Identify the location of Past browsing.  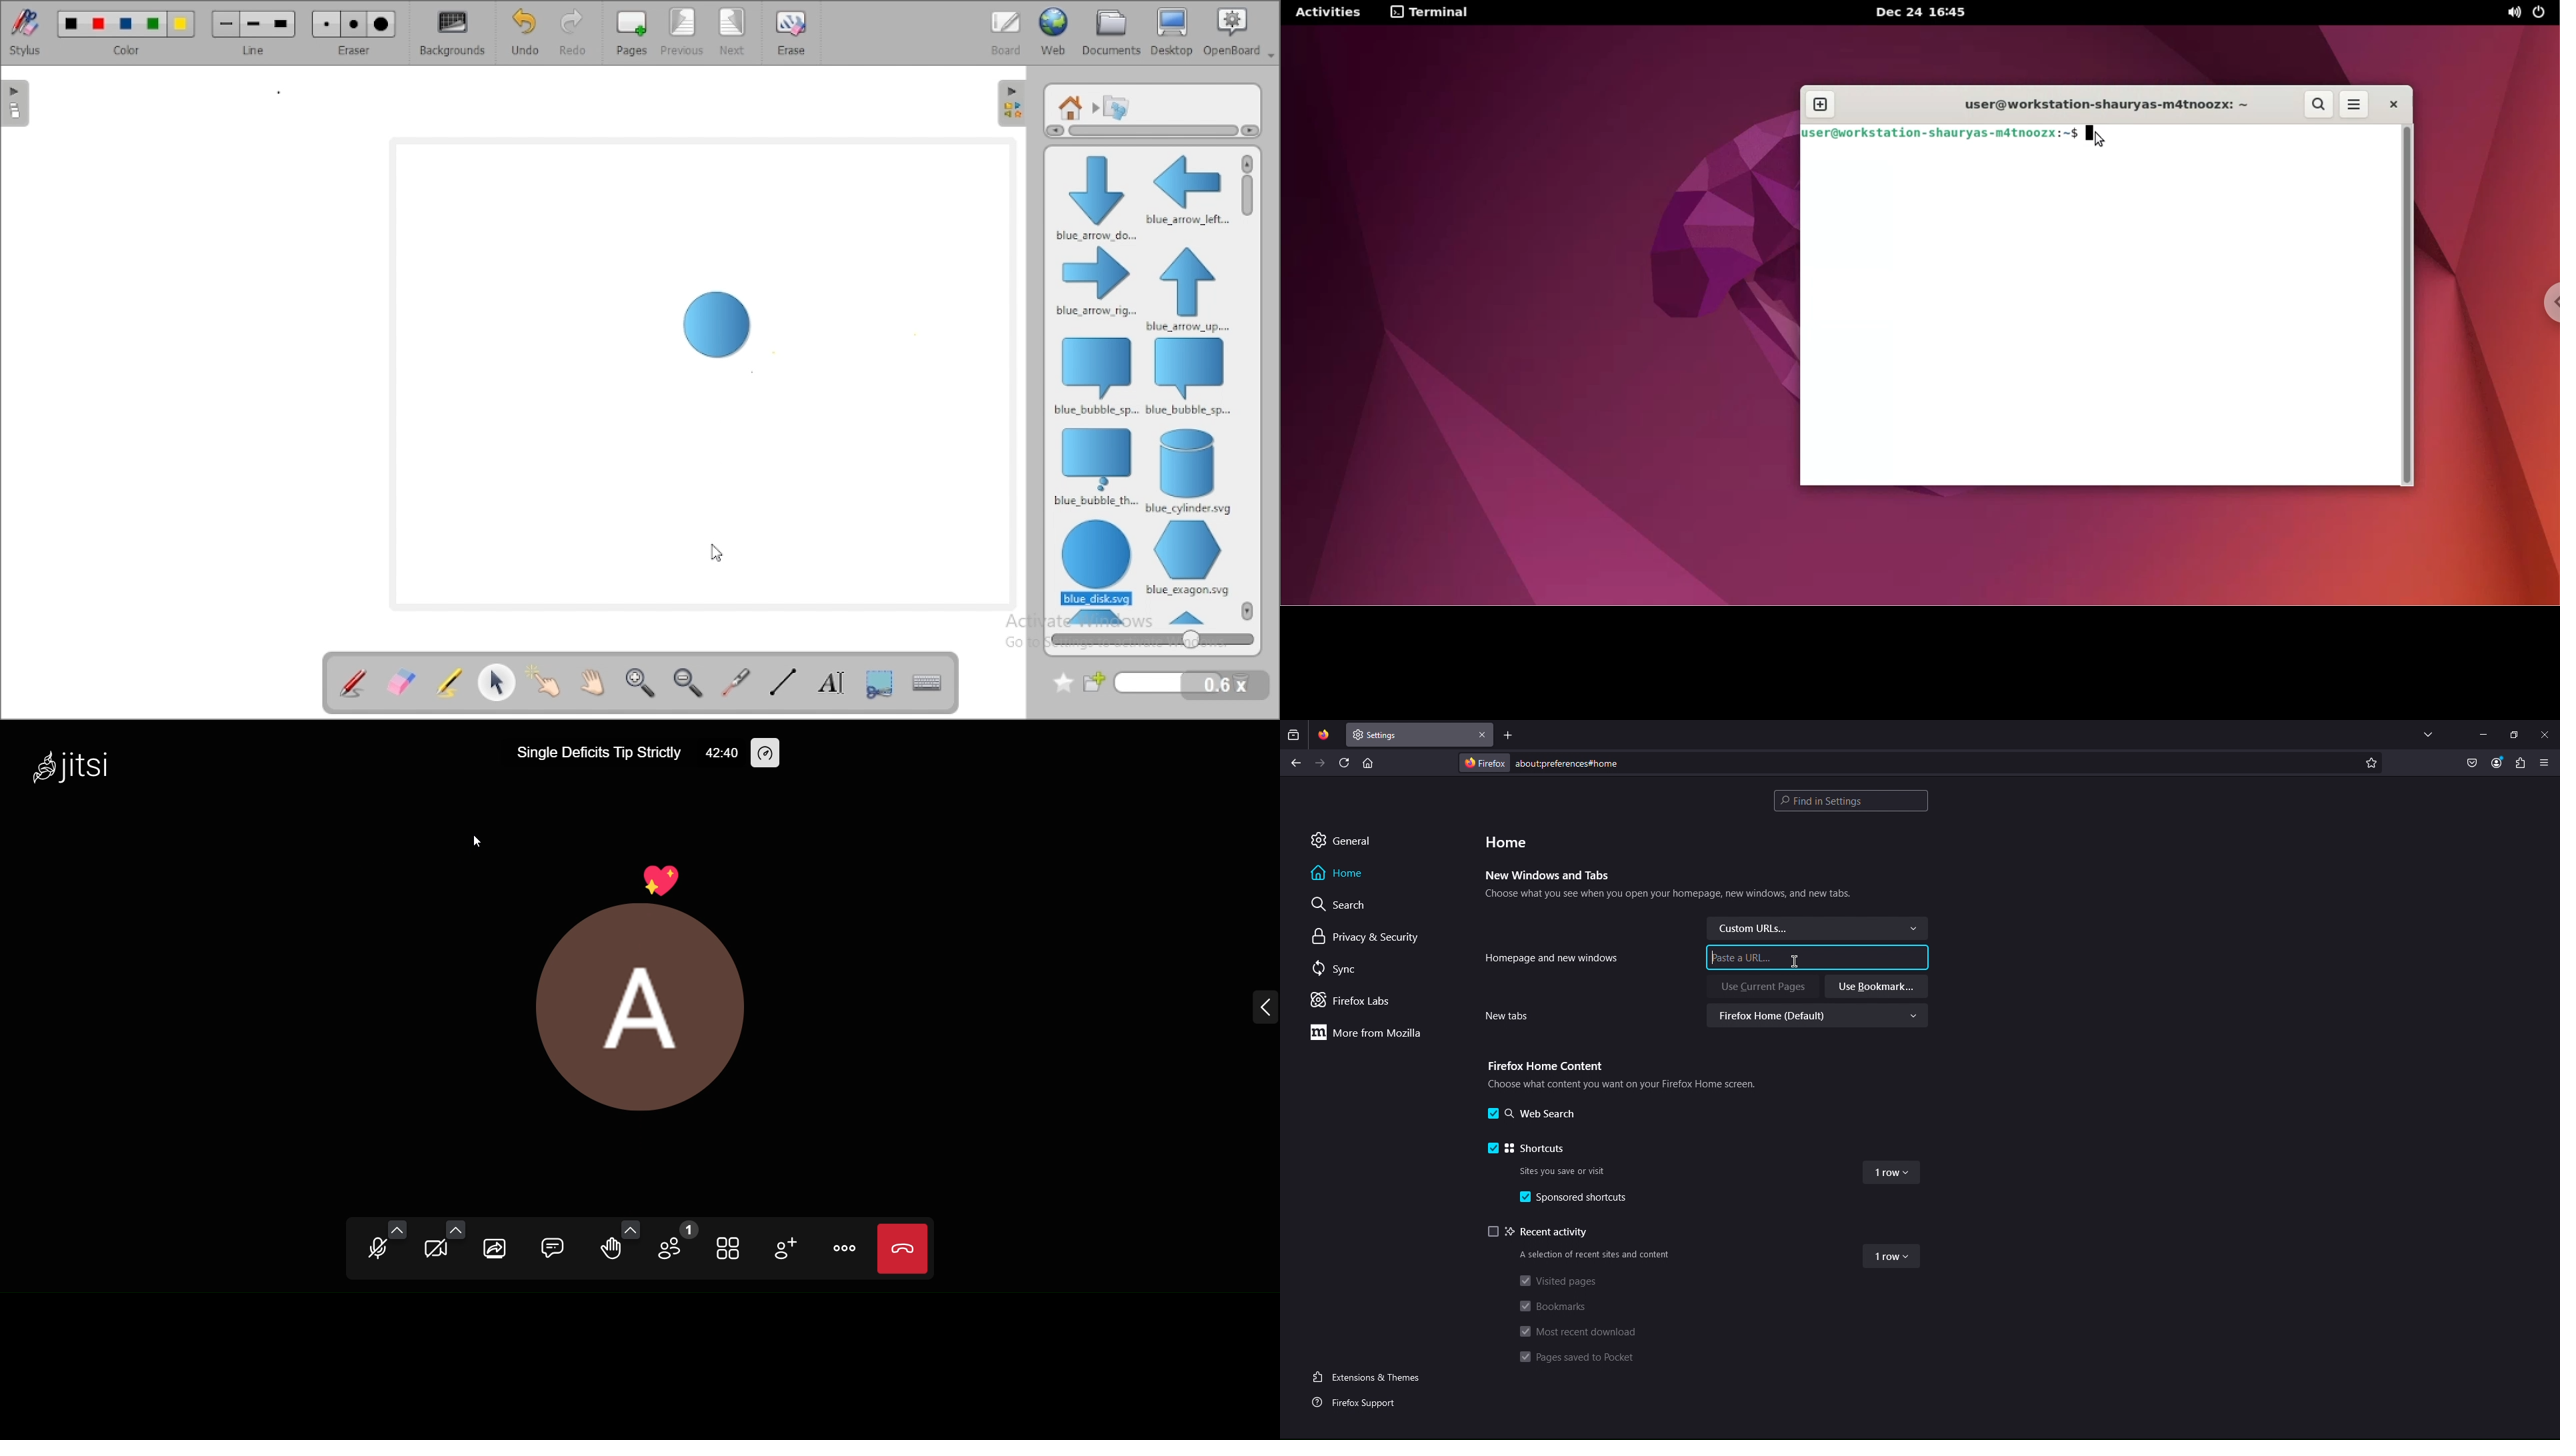
(1293, 735).